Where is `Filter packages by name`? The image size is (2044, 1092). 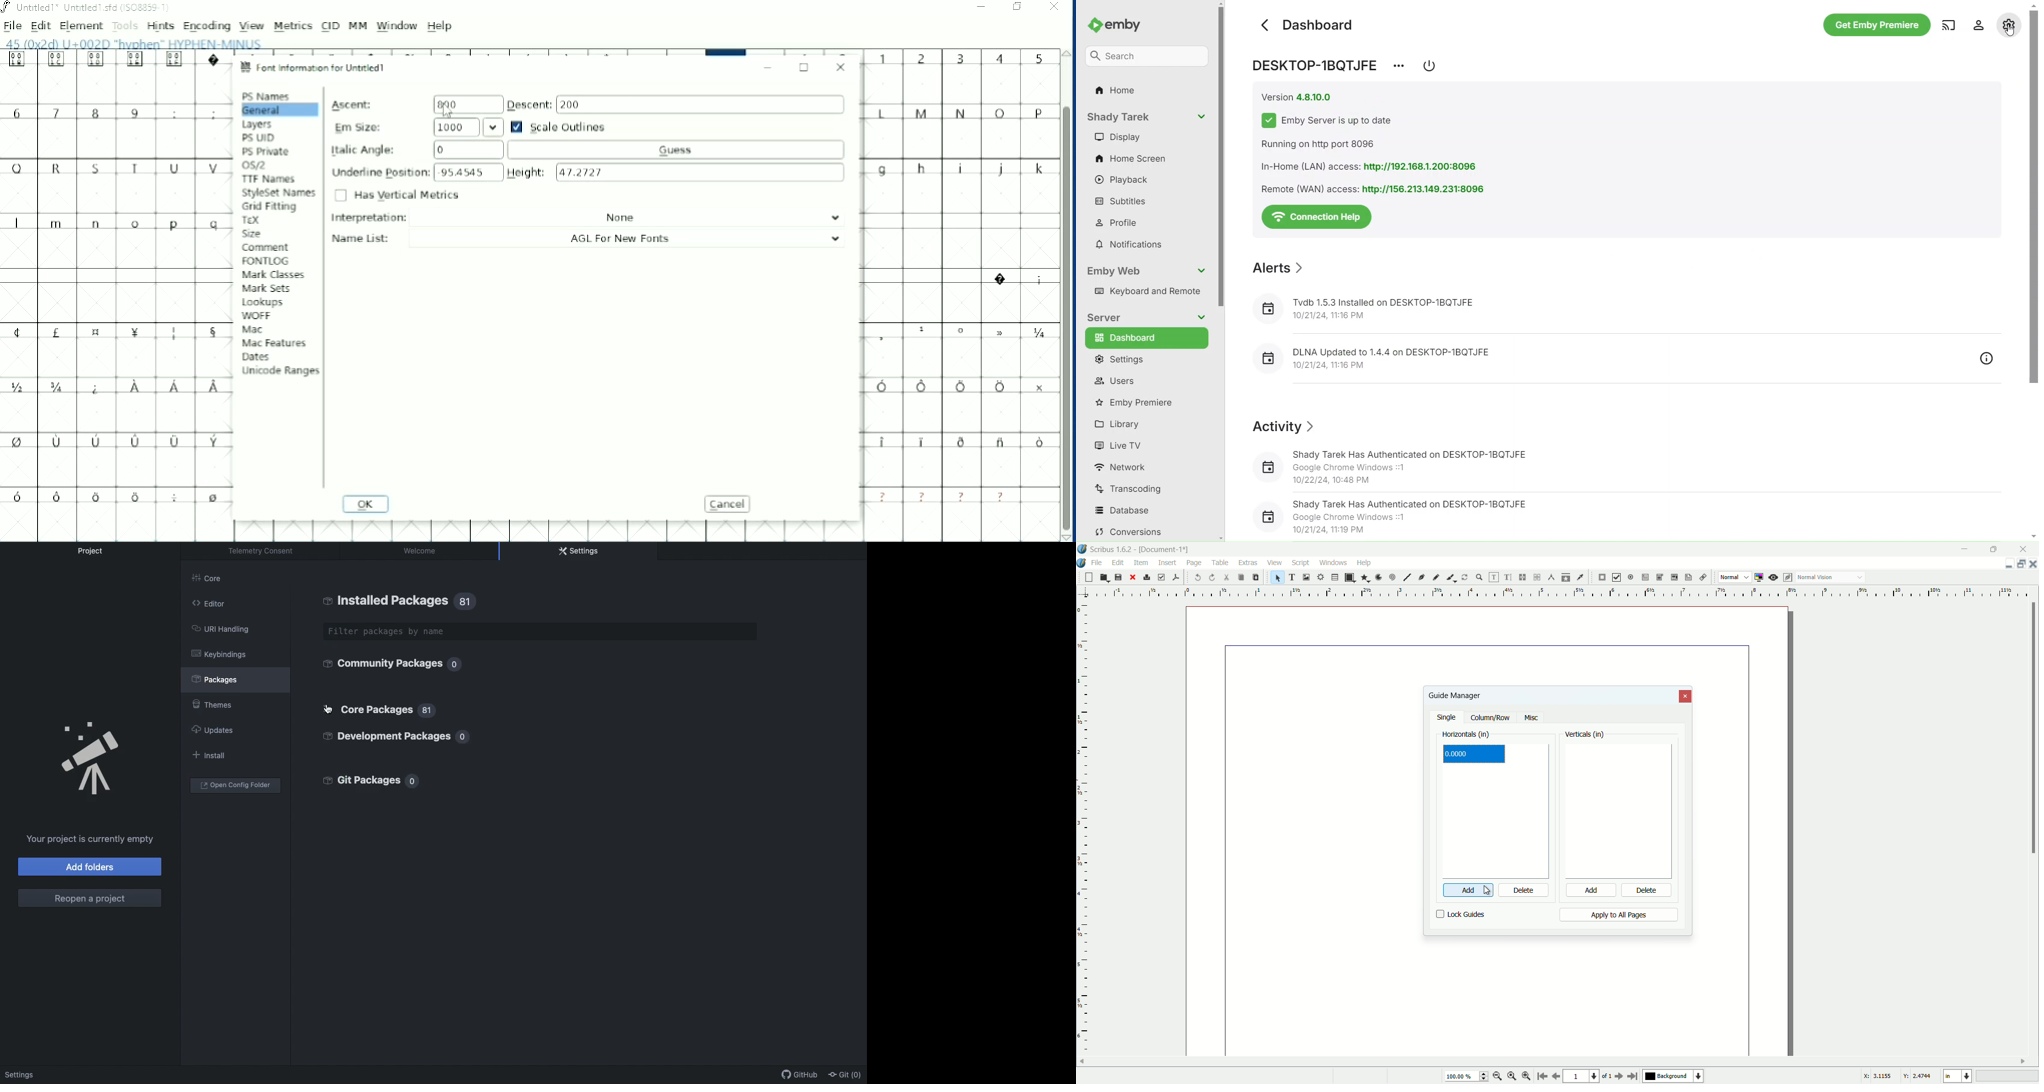
Filter packages by name is located at coordinates (541, 632).